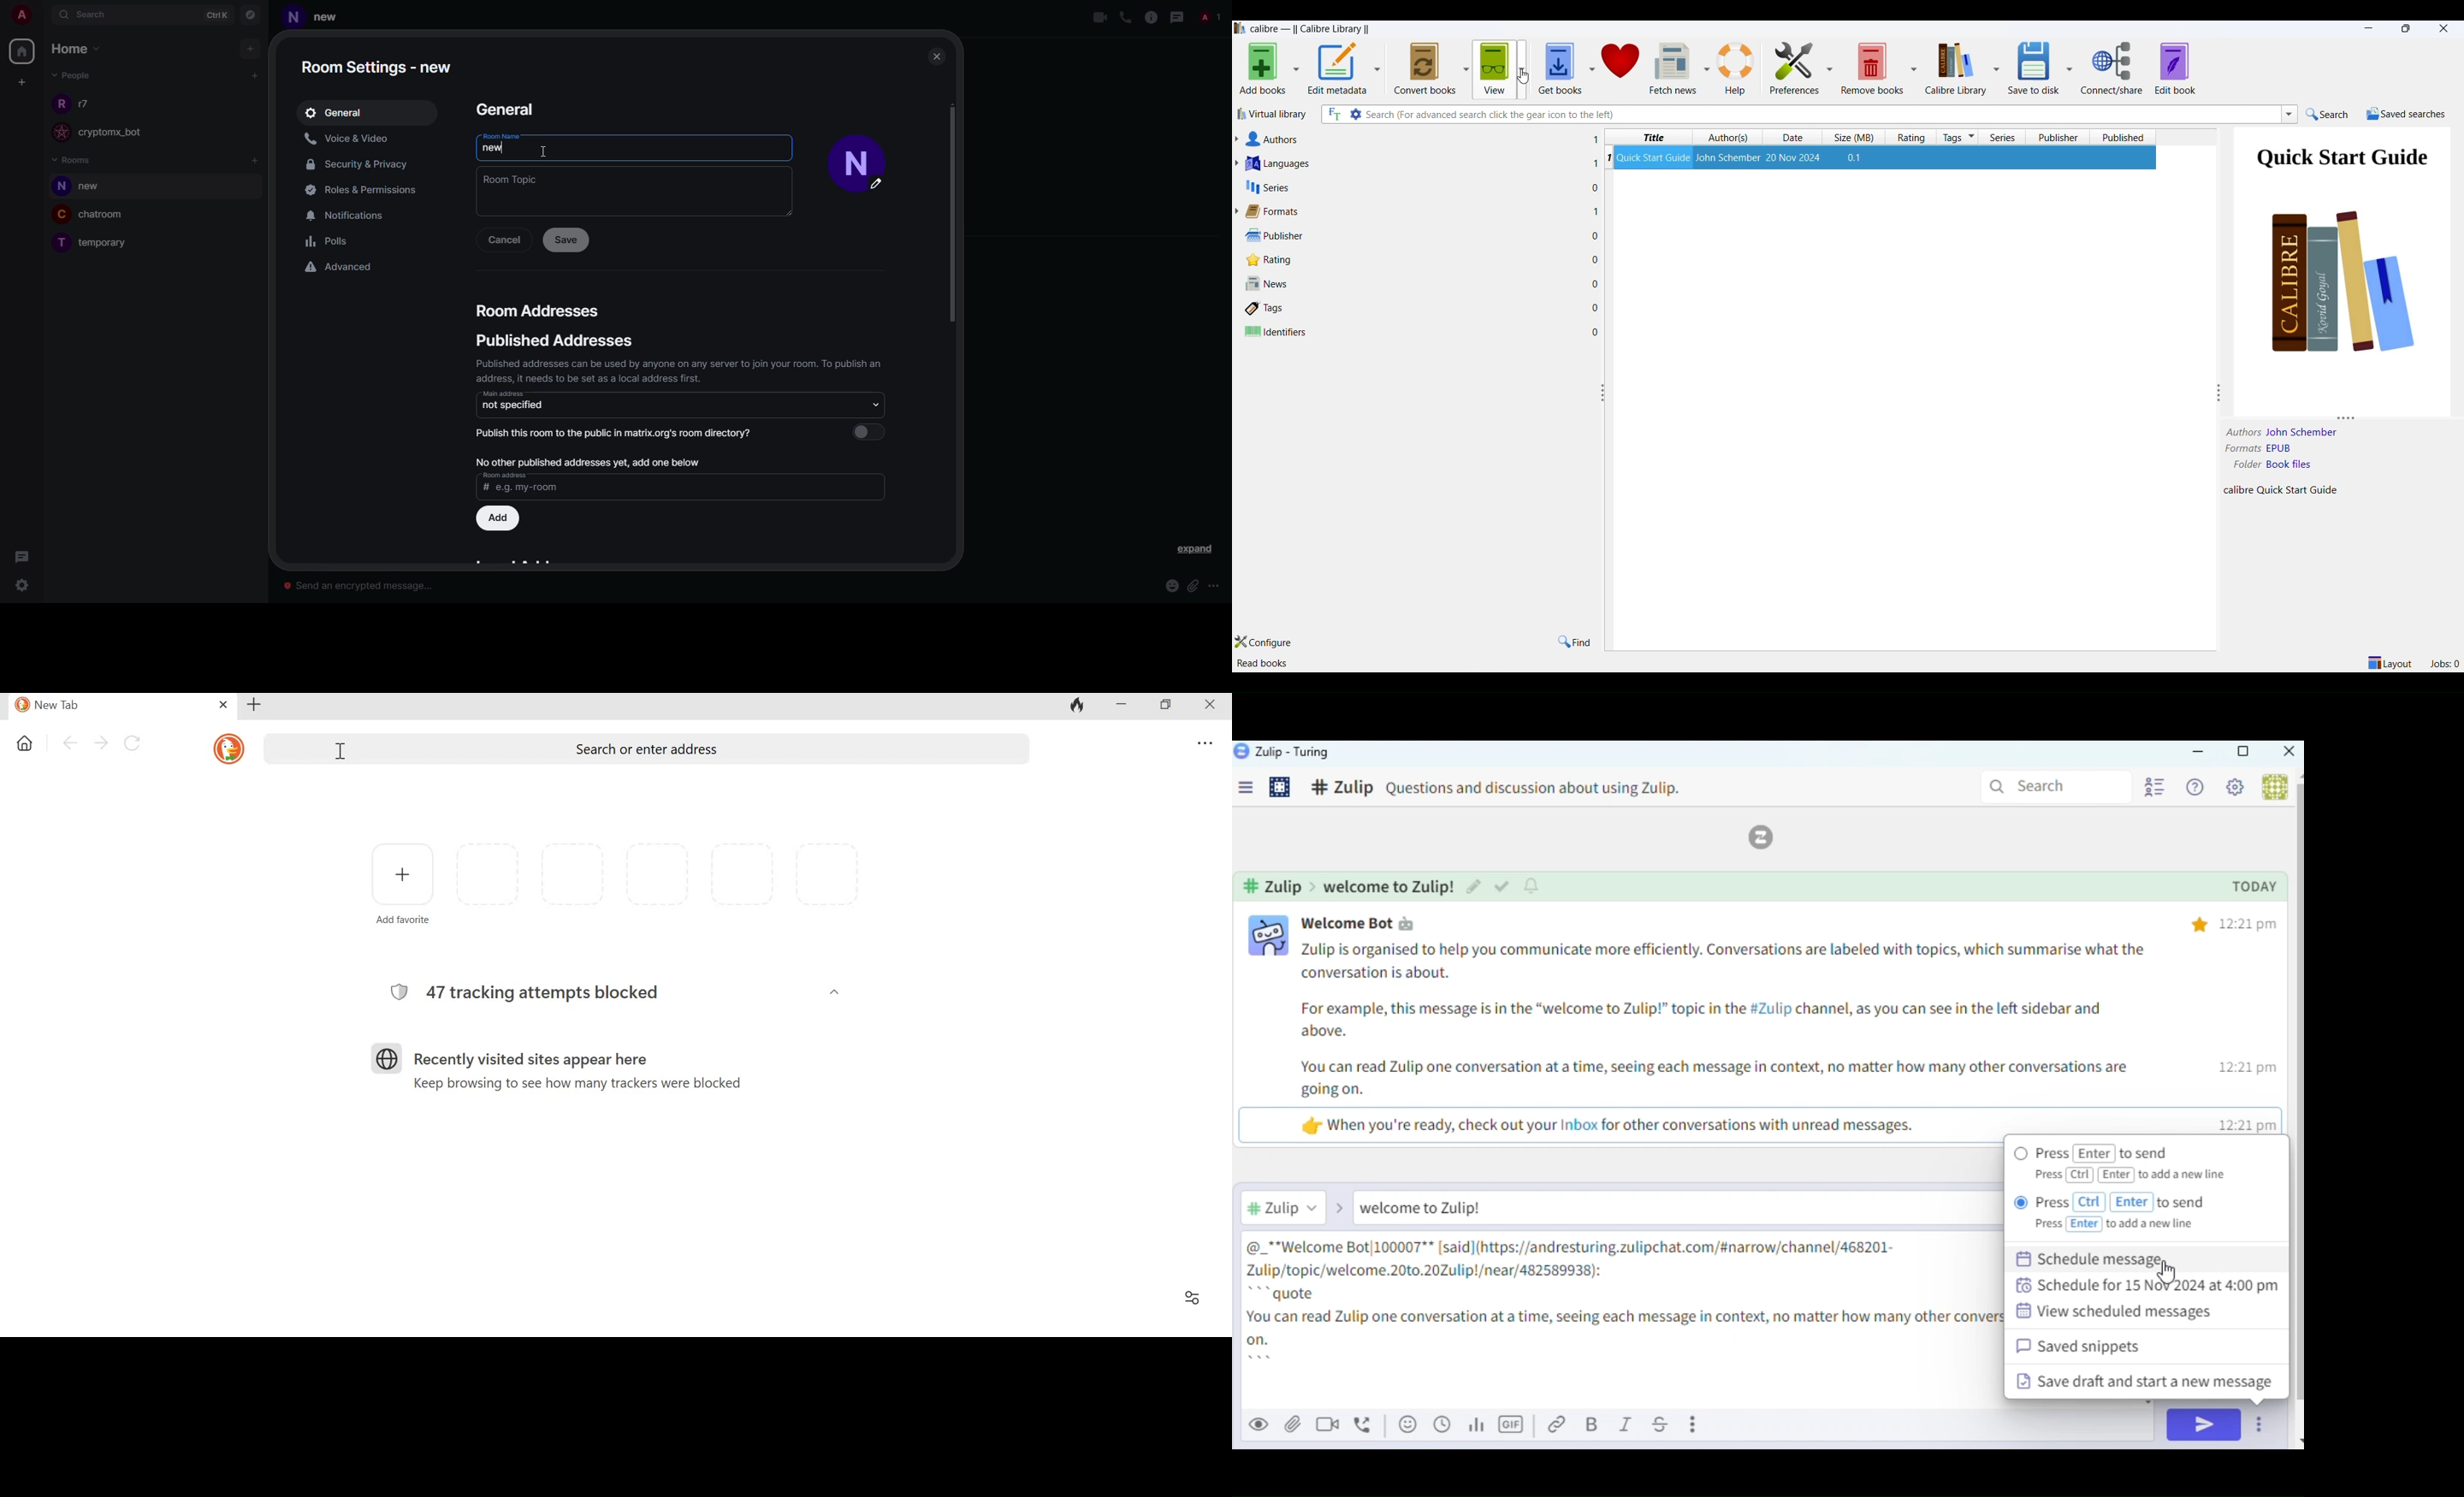 This screenshot has height=1512, width=2464. Describe the element at coordinates (500, 136) in the screenshot. I see `room name` at that location.